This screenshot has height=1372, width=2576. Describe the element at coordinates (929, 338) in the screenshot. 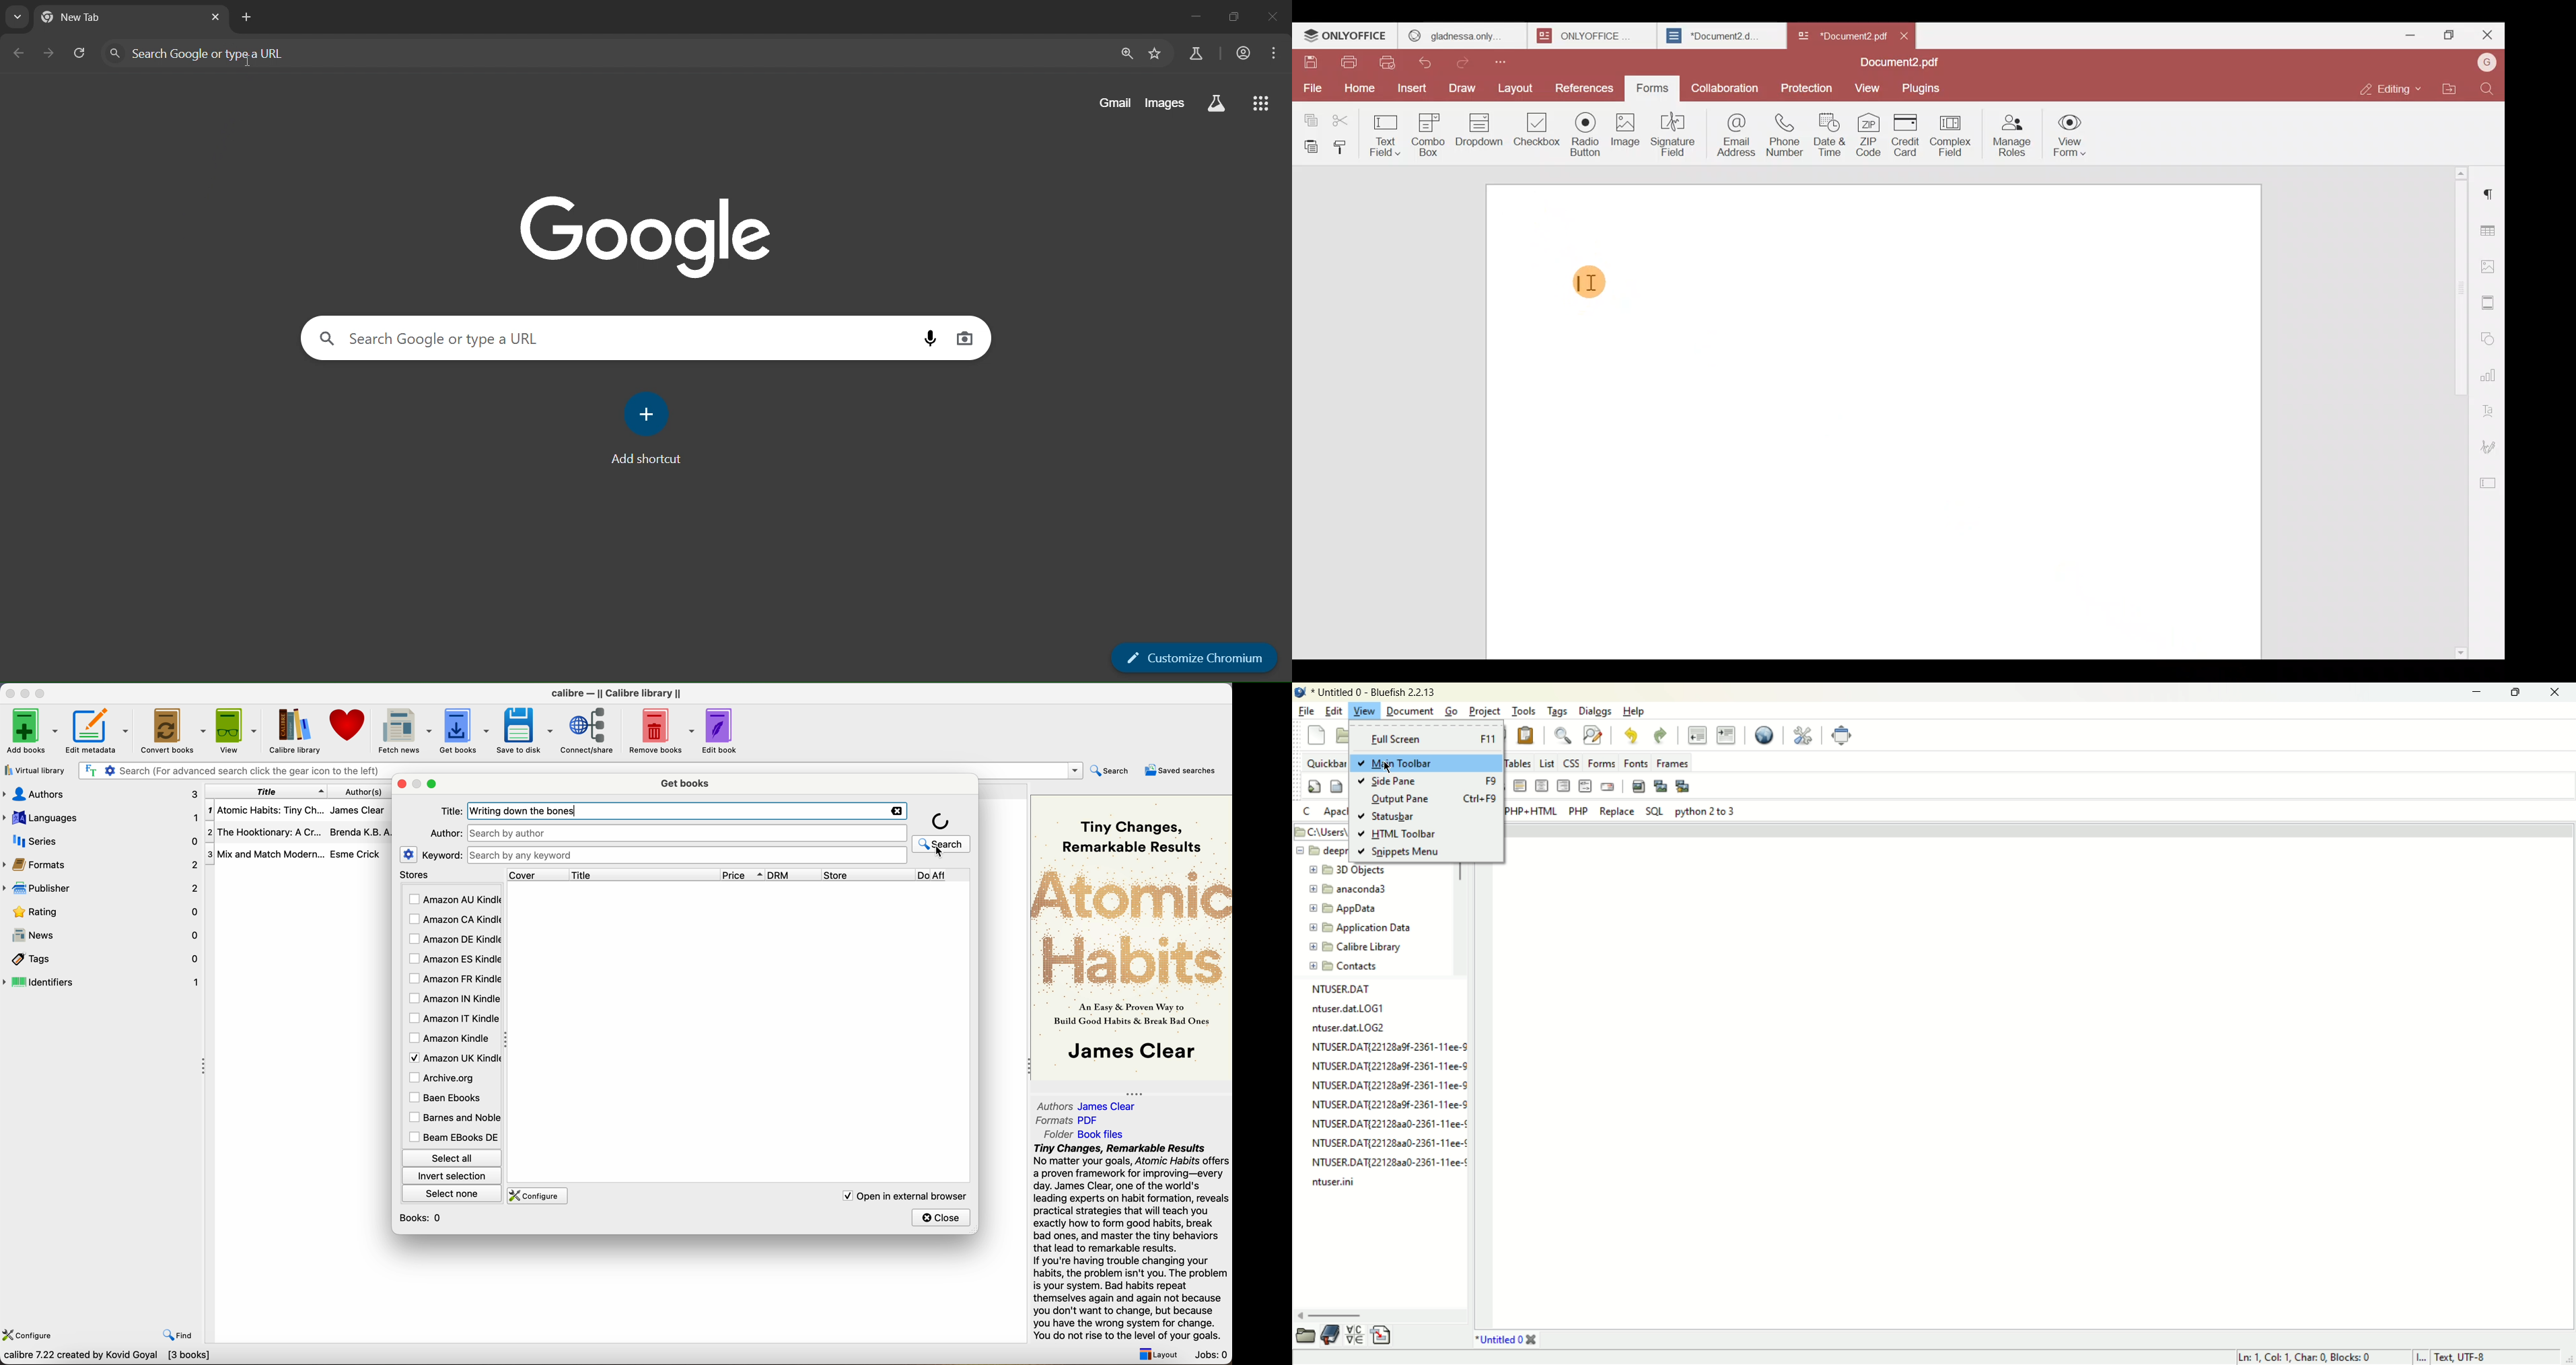

I see `voice search` at that location.